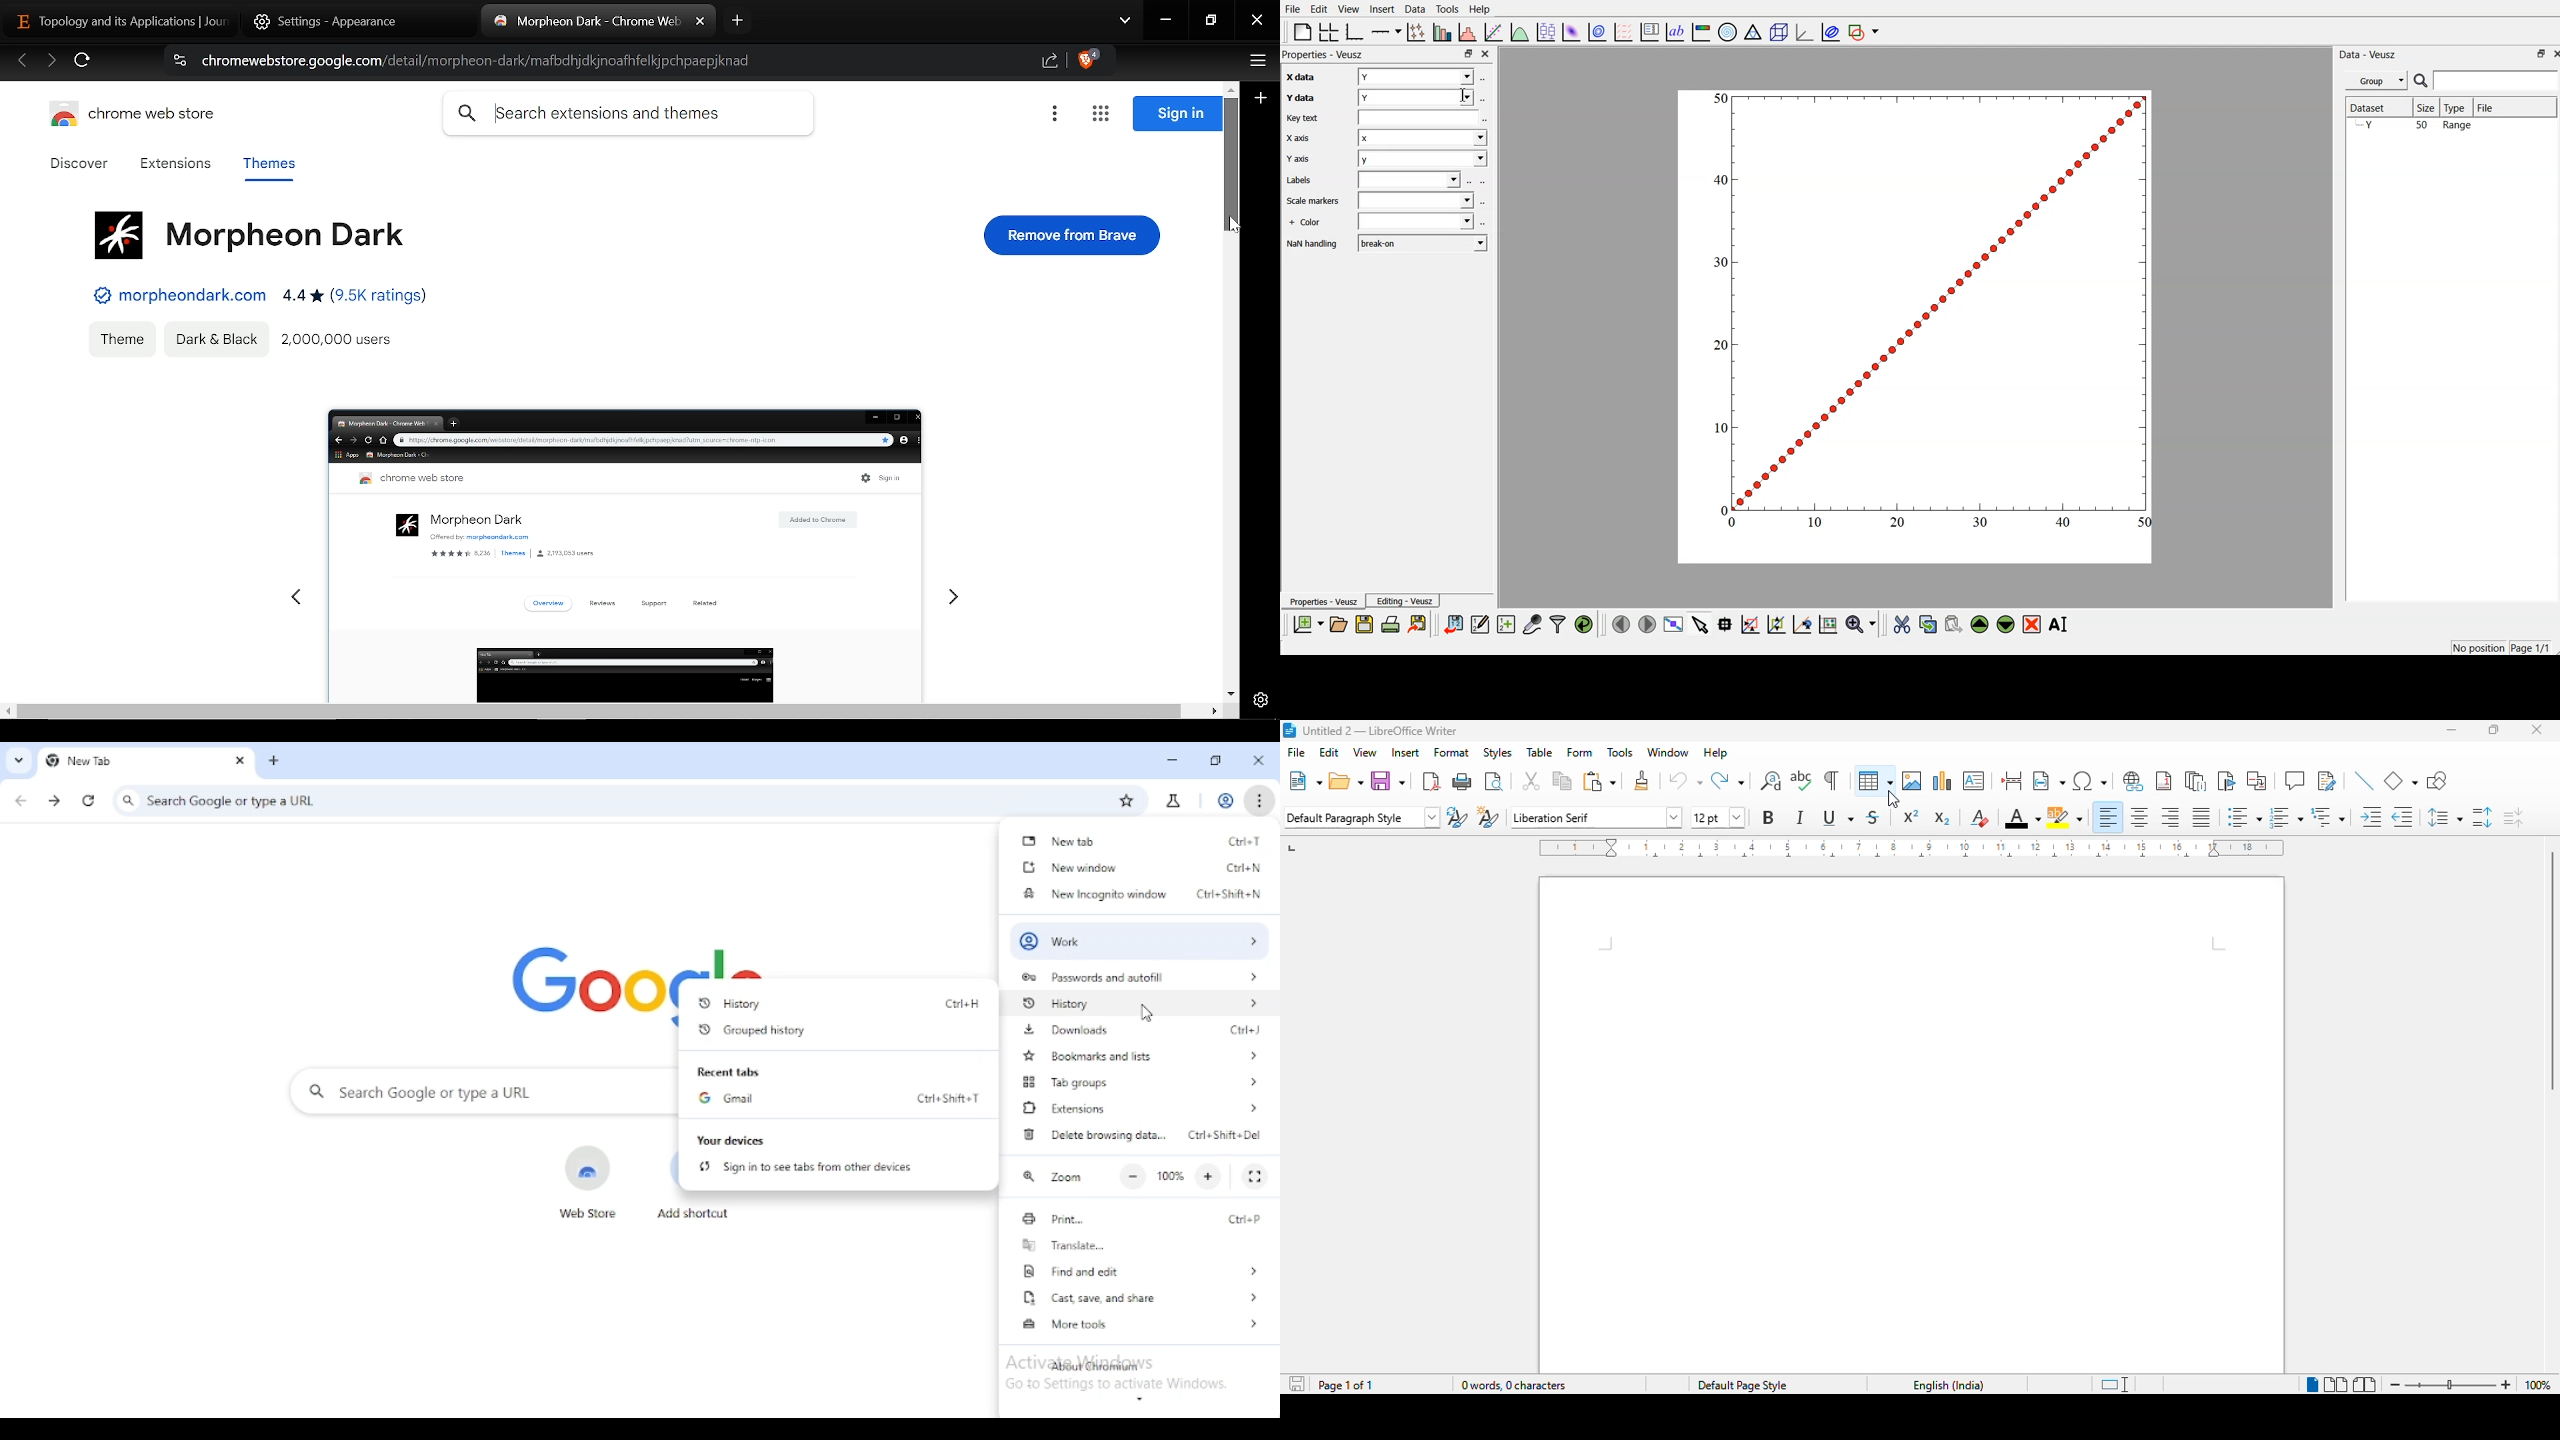  I want to click on edit, so click(1330, 752).